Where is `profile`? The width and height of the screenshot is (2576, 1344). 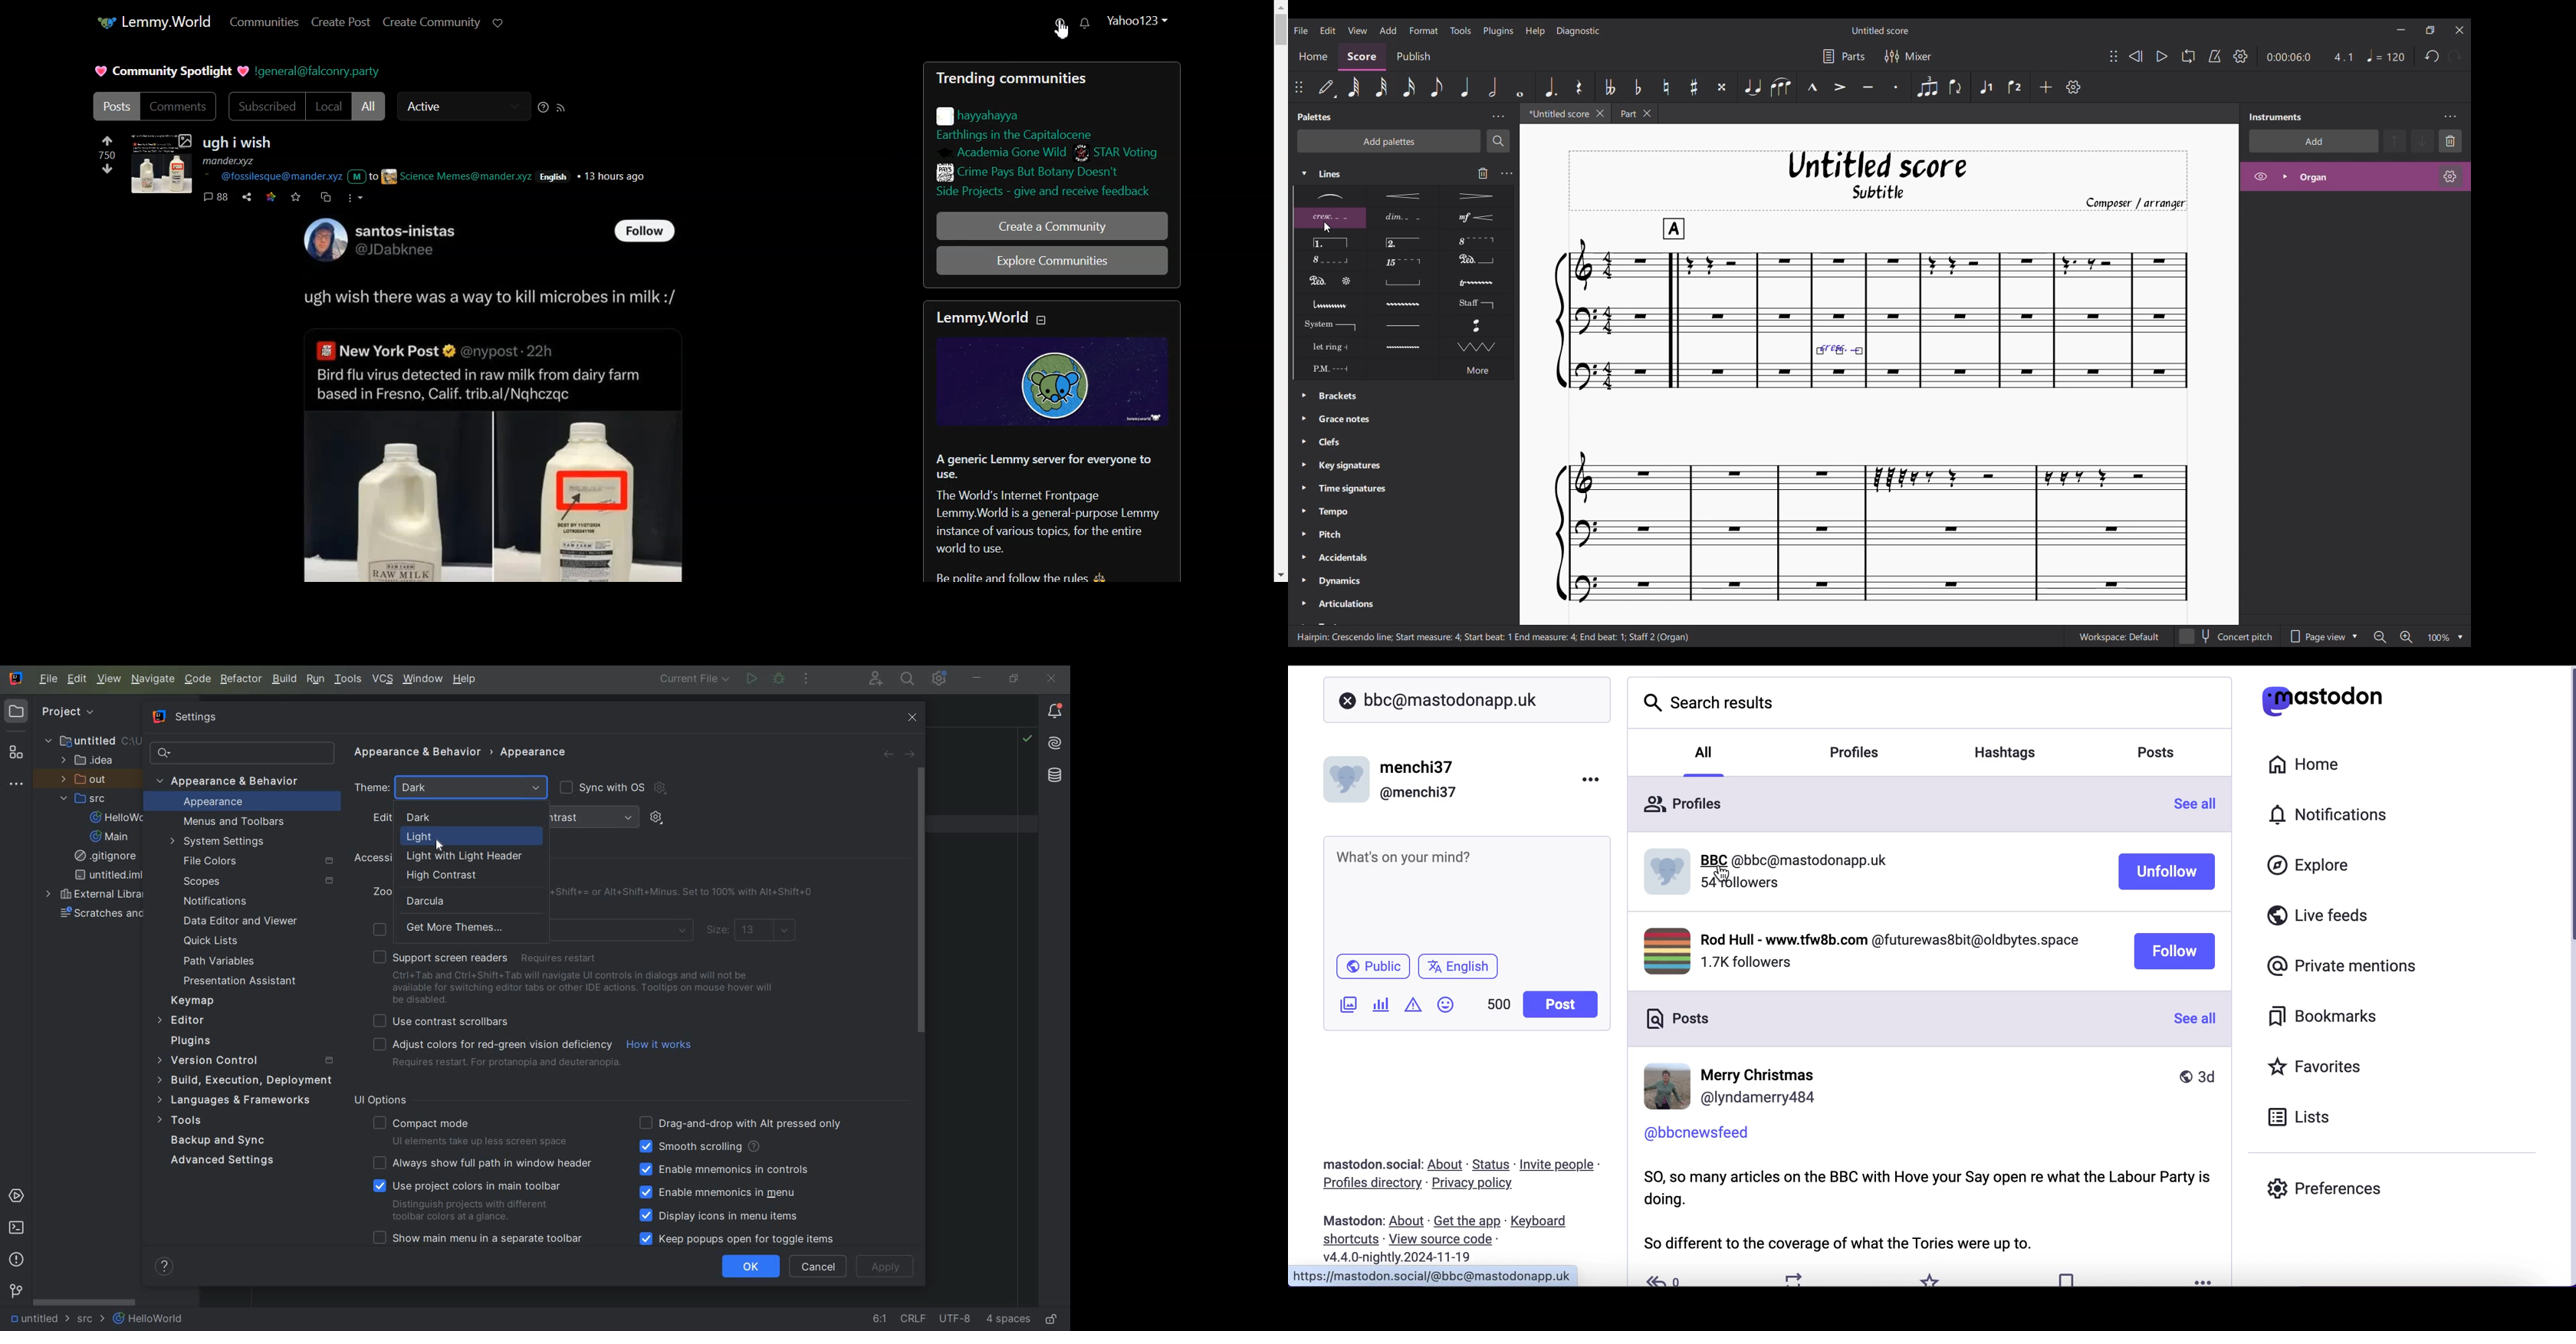 profile is located at coordinates (1864, 952).